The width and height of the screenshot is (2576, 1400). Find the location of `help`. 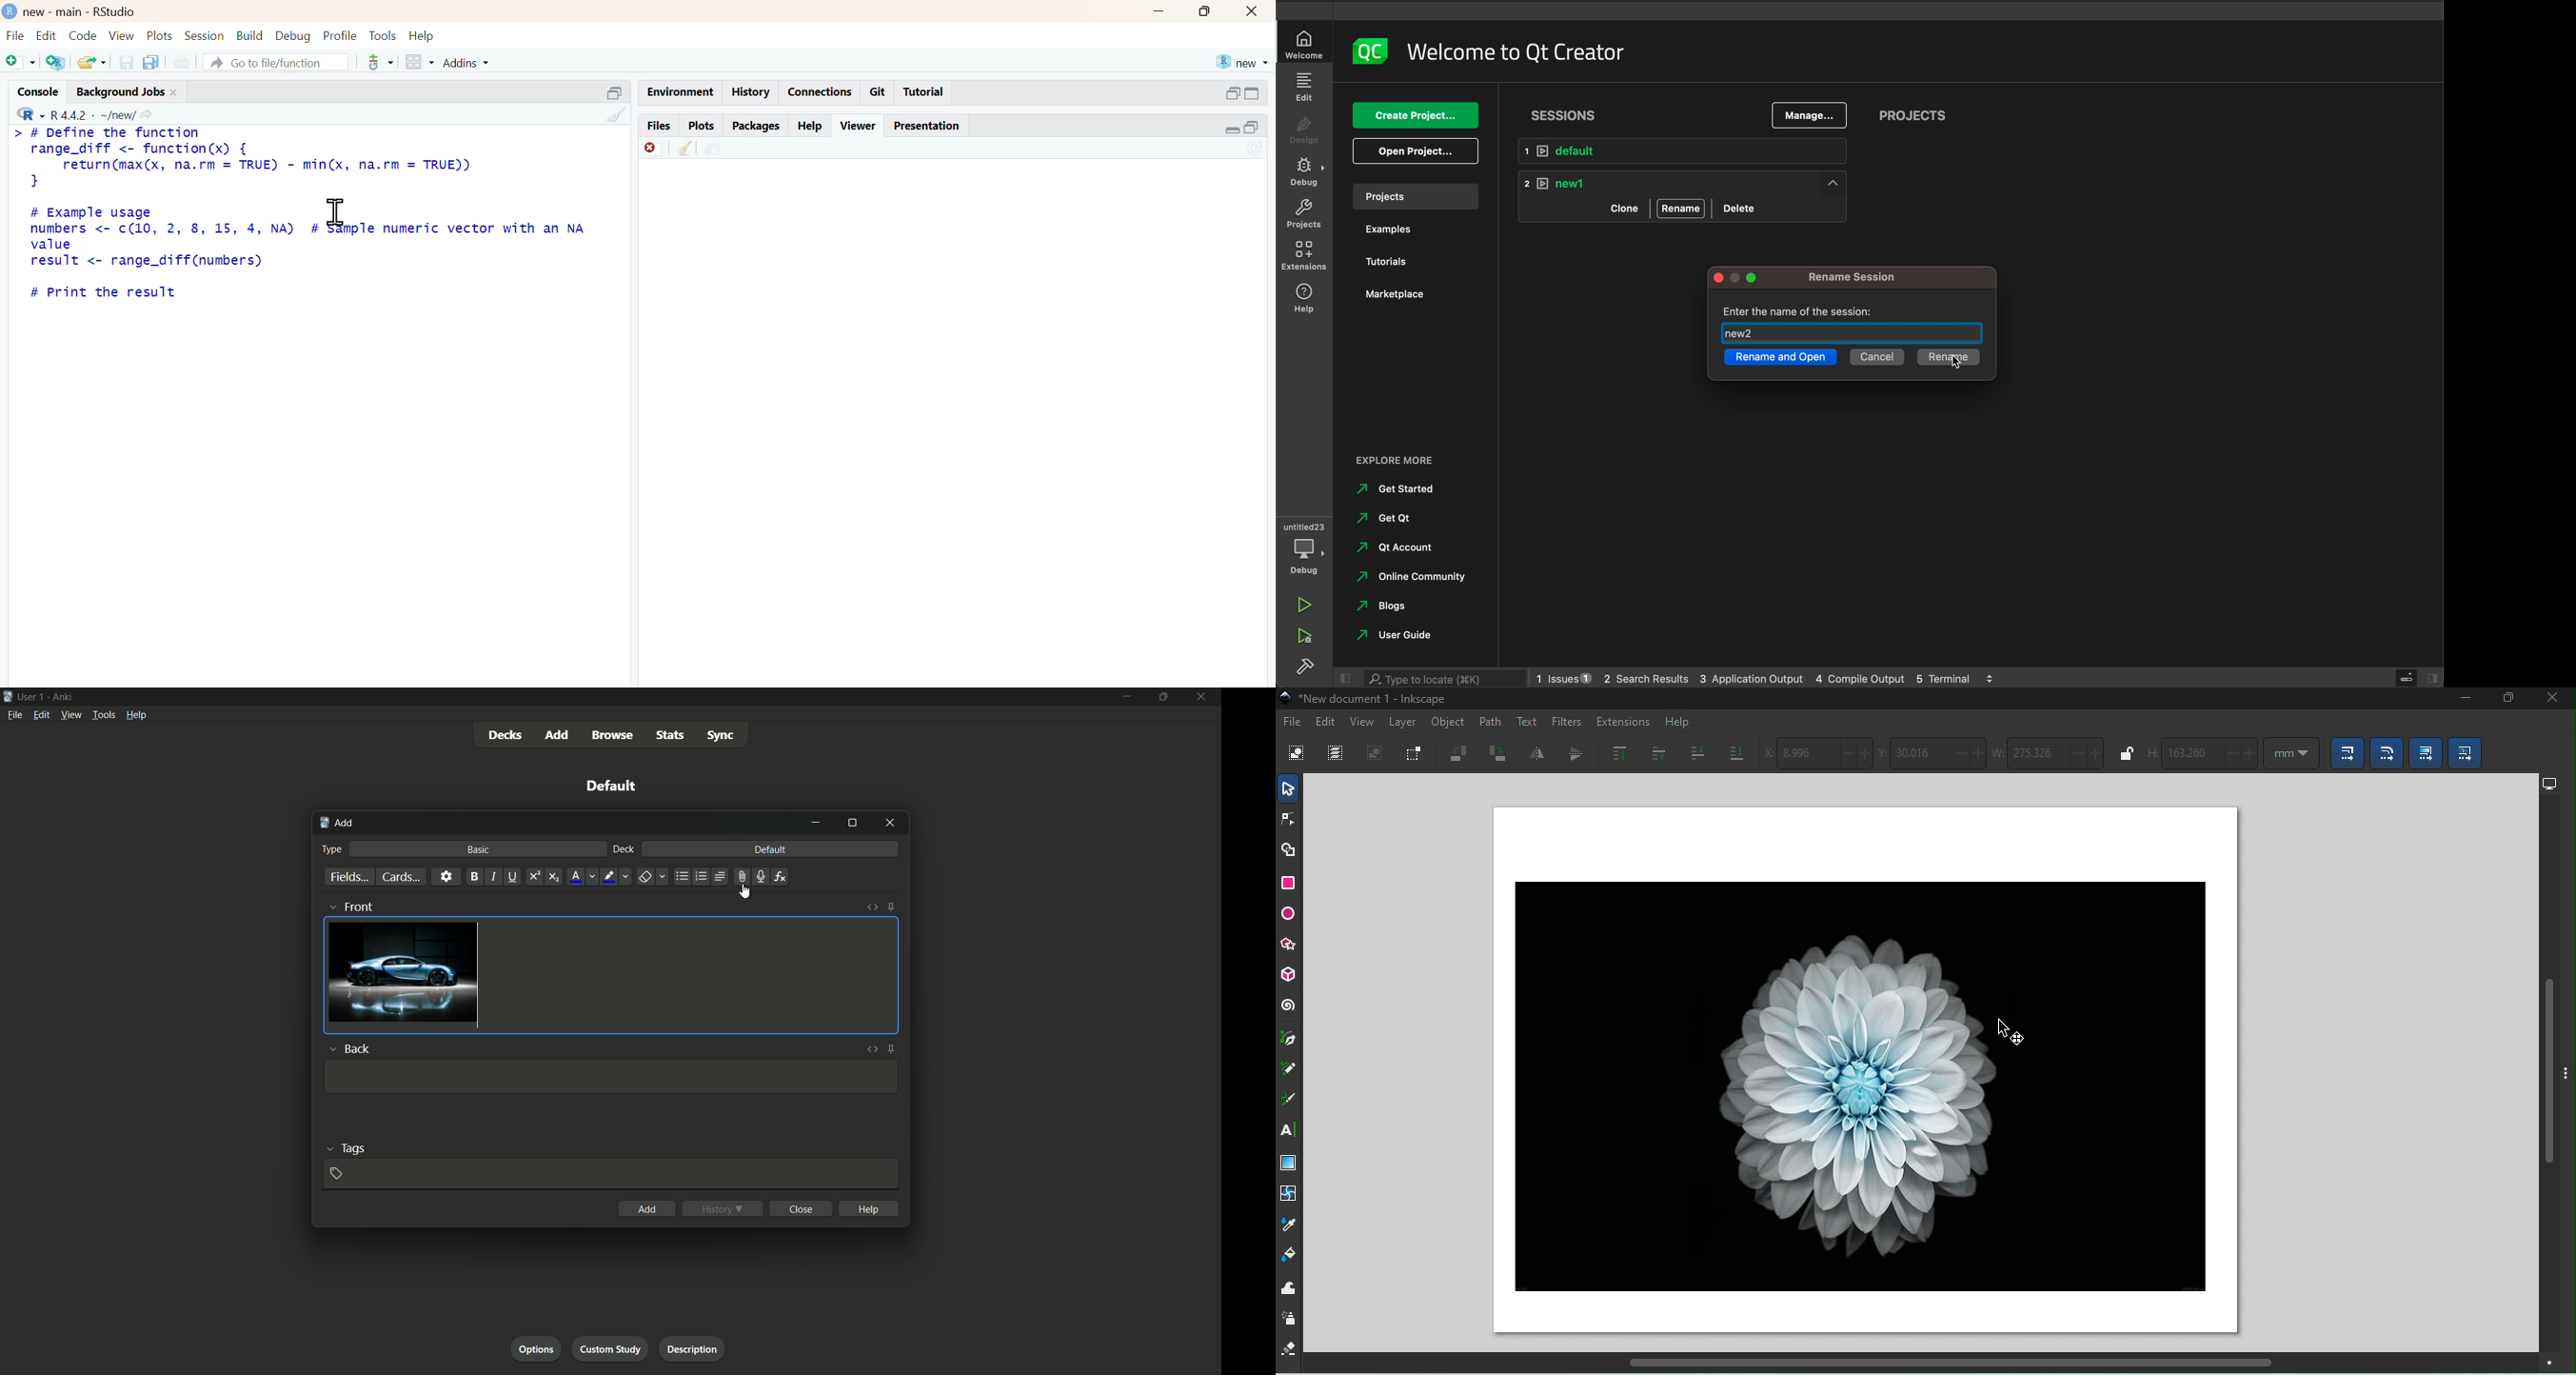

help is located at coordinates (421, 37).